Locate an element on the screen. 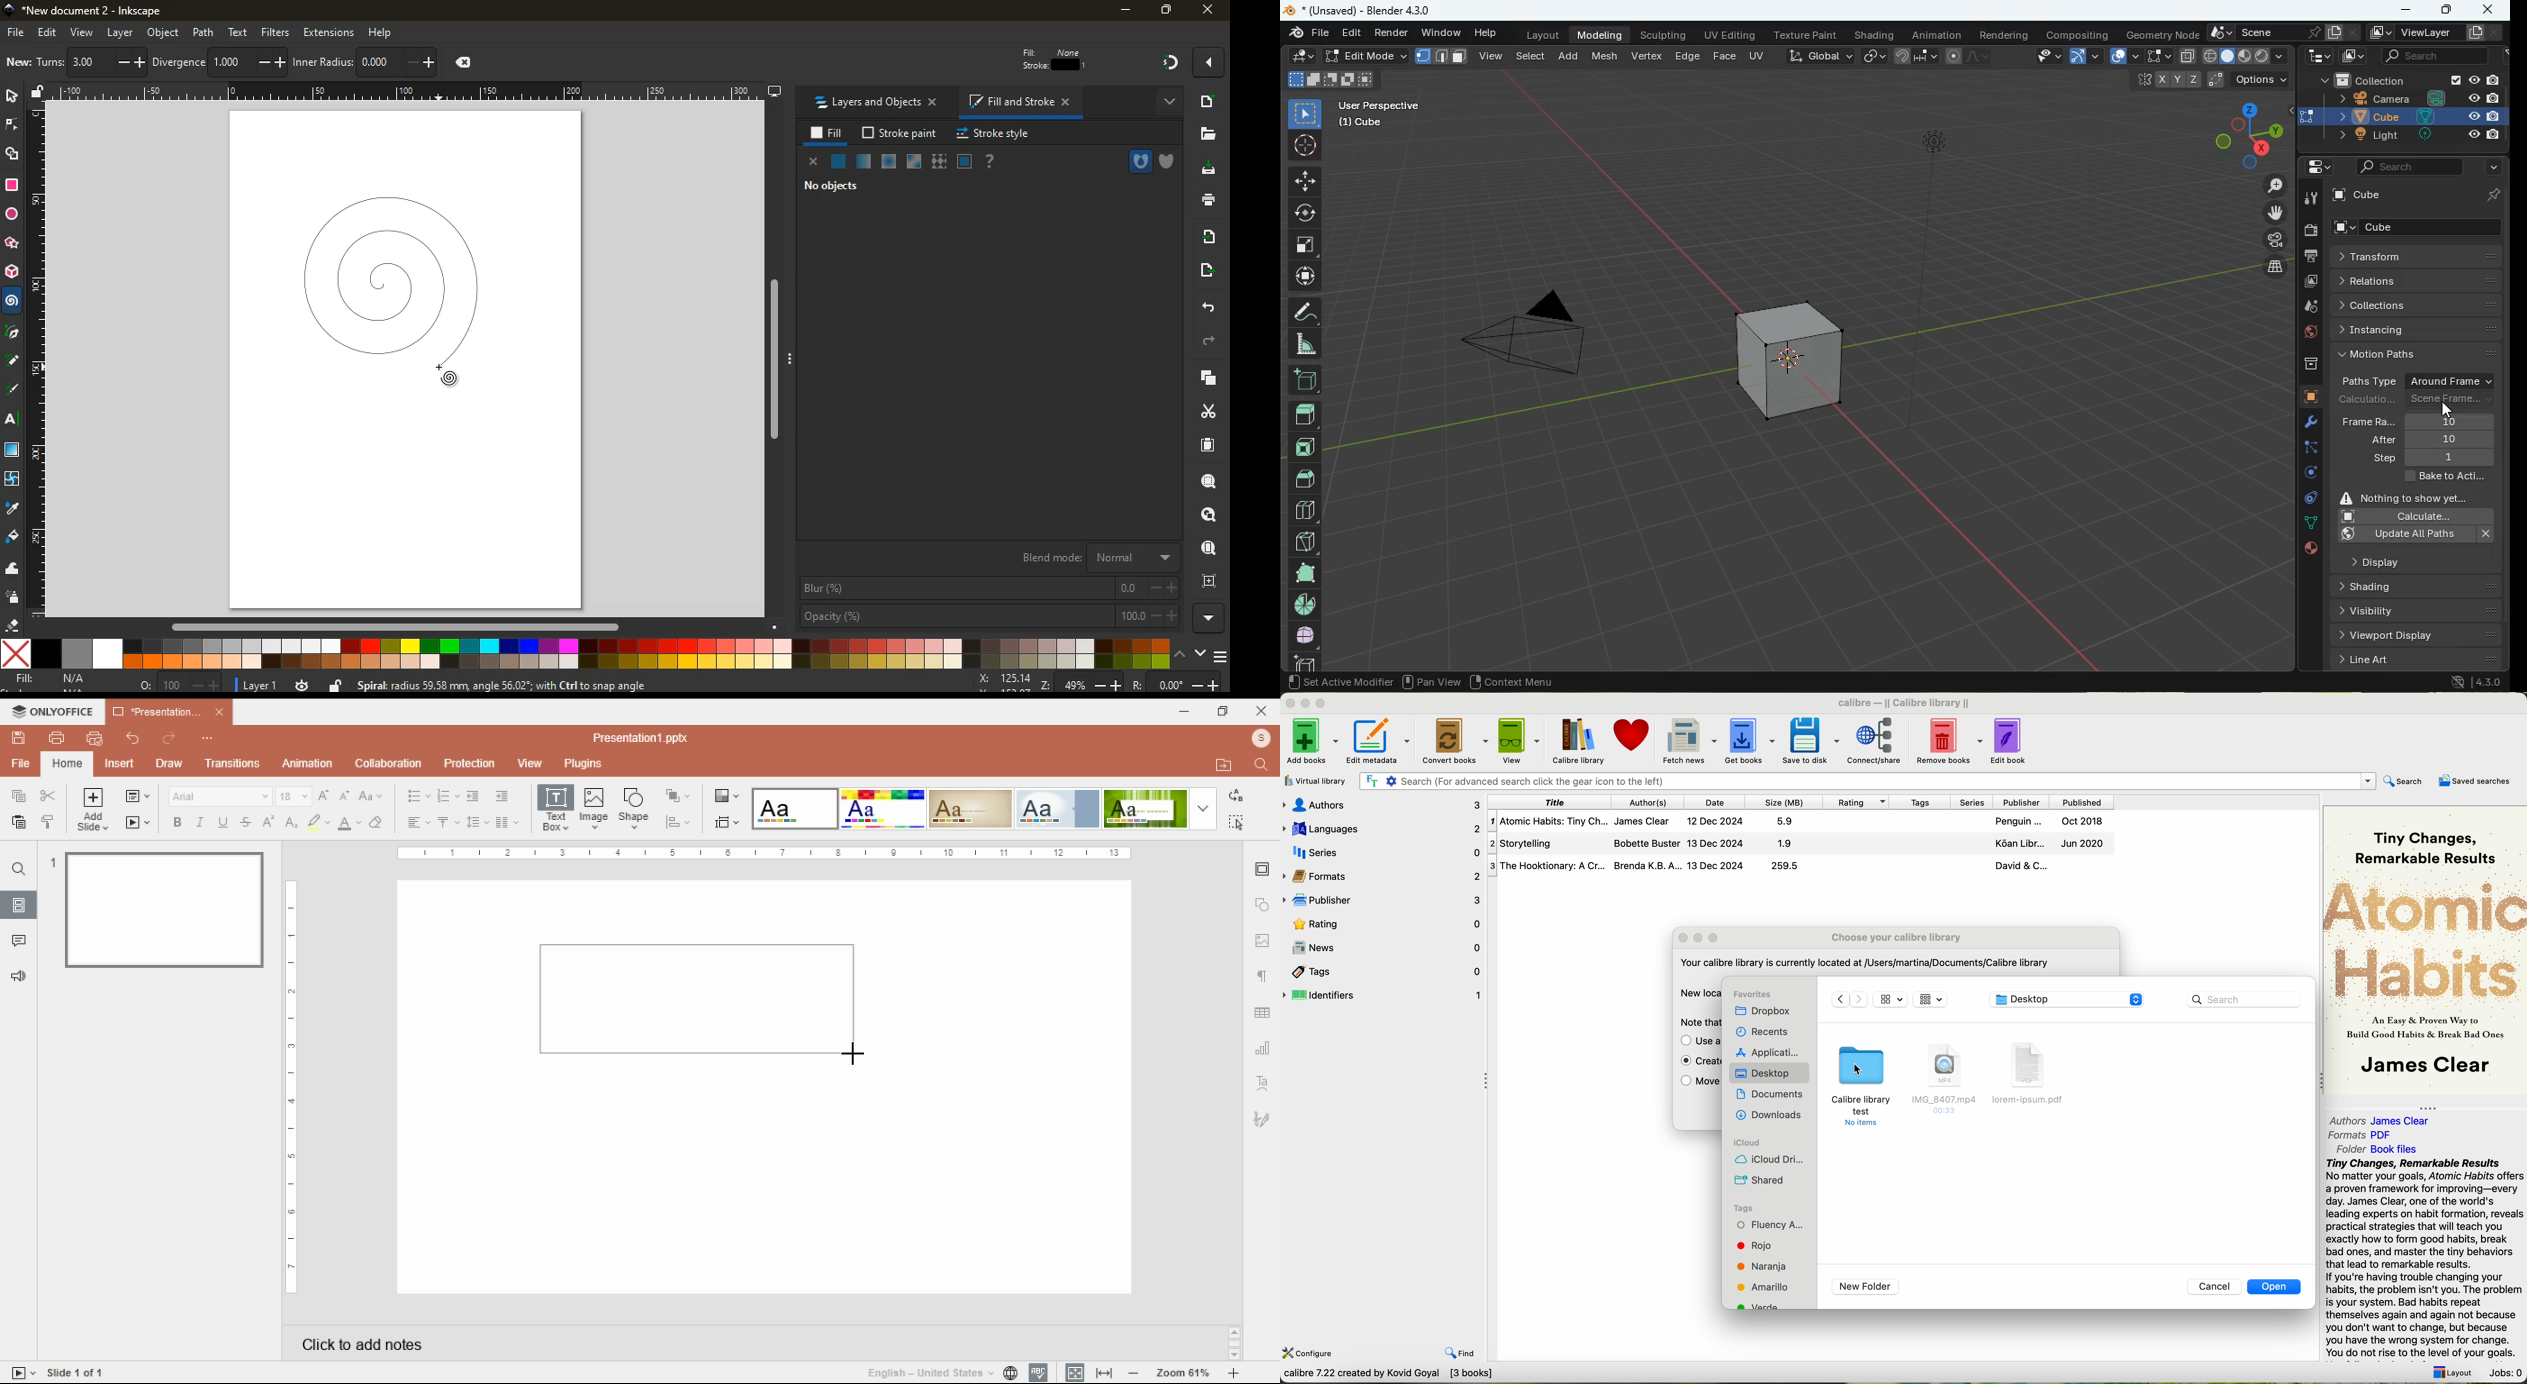 The width and height of the screenshot is (2548, 1400). draw is located at coordinates (1303, 311).